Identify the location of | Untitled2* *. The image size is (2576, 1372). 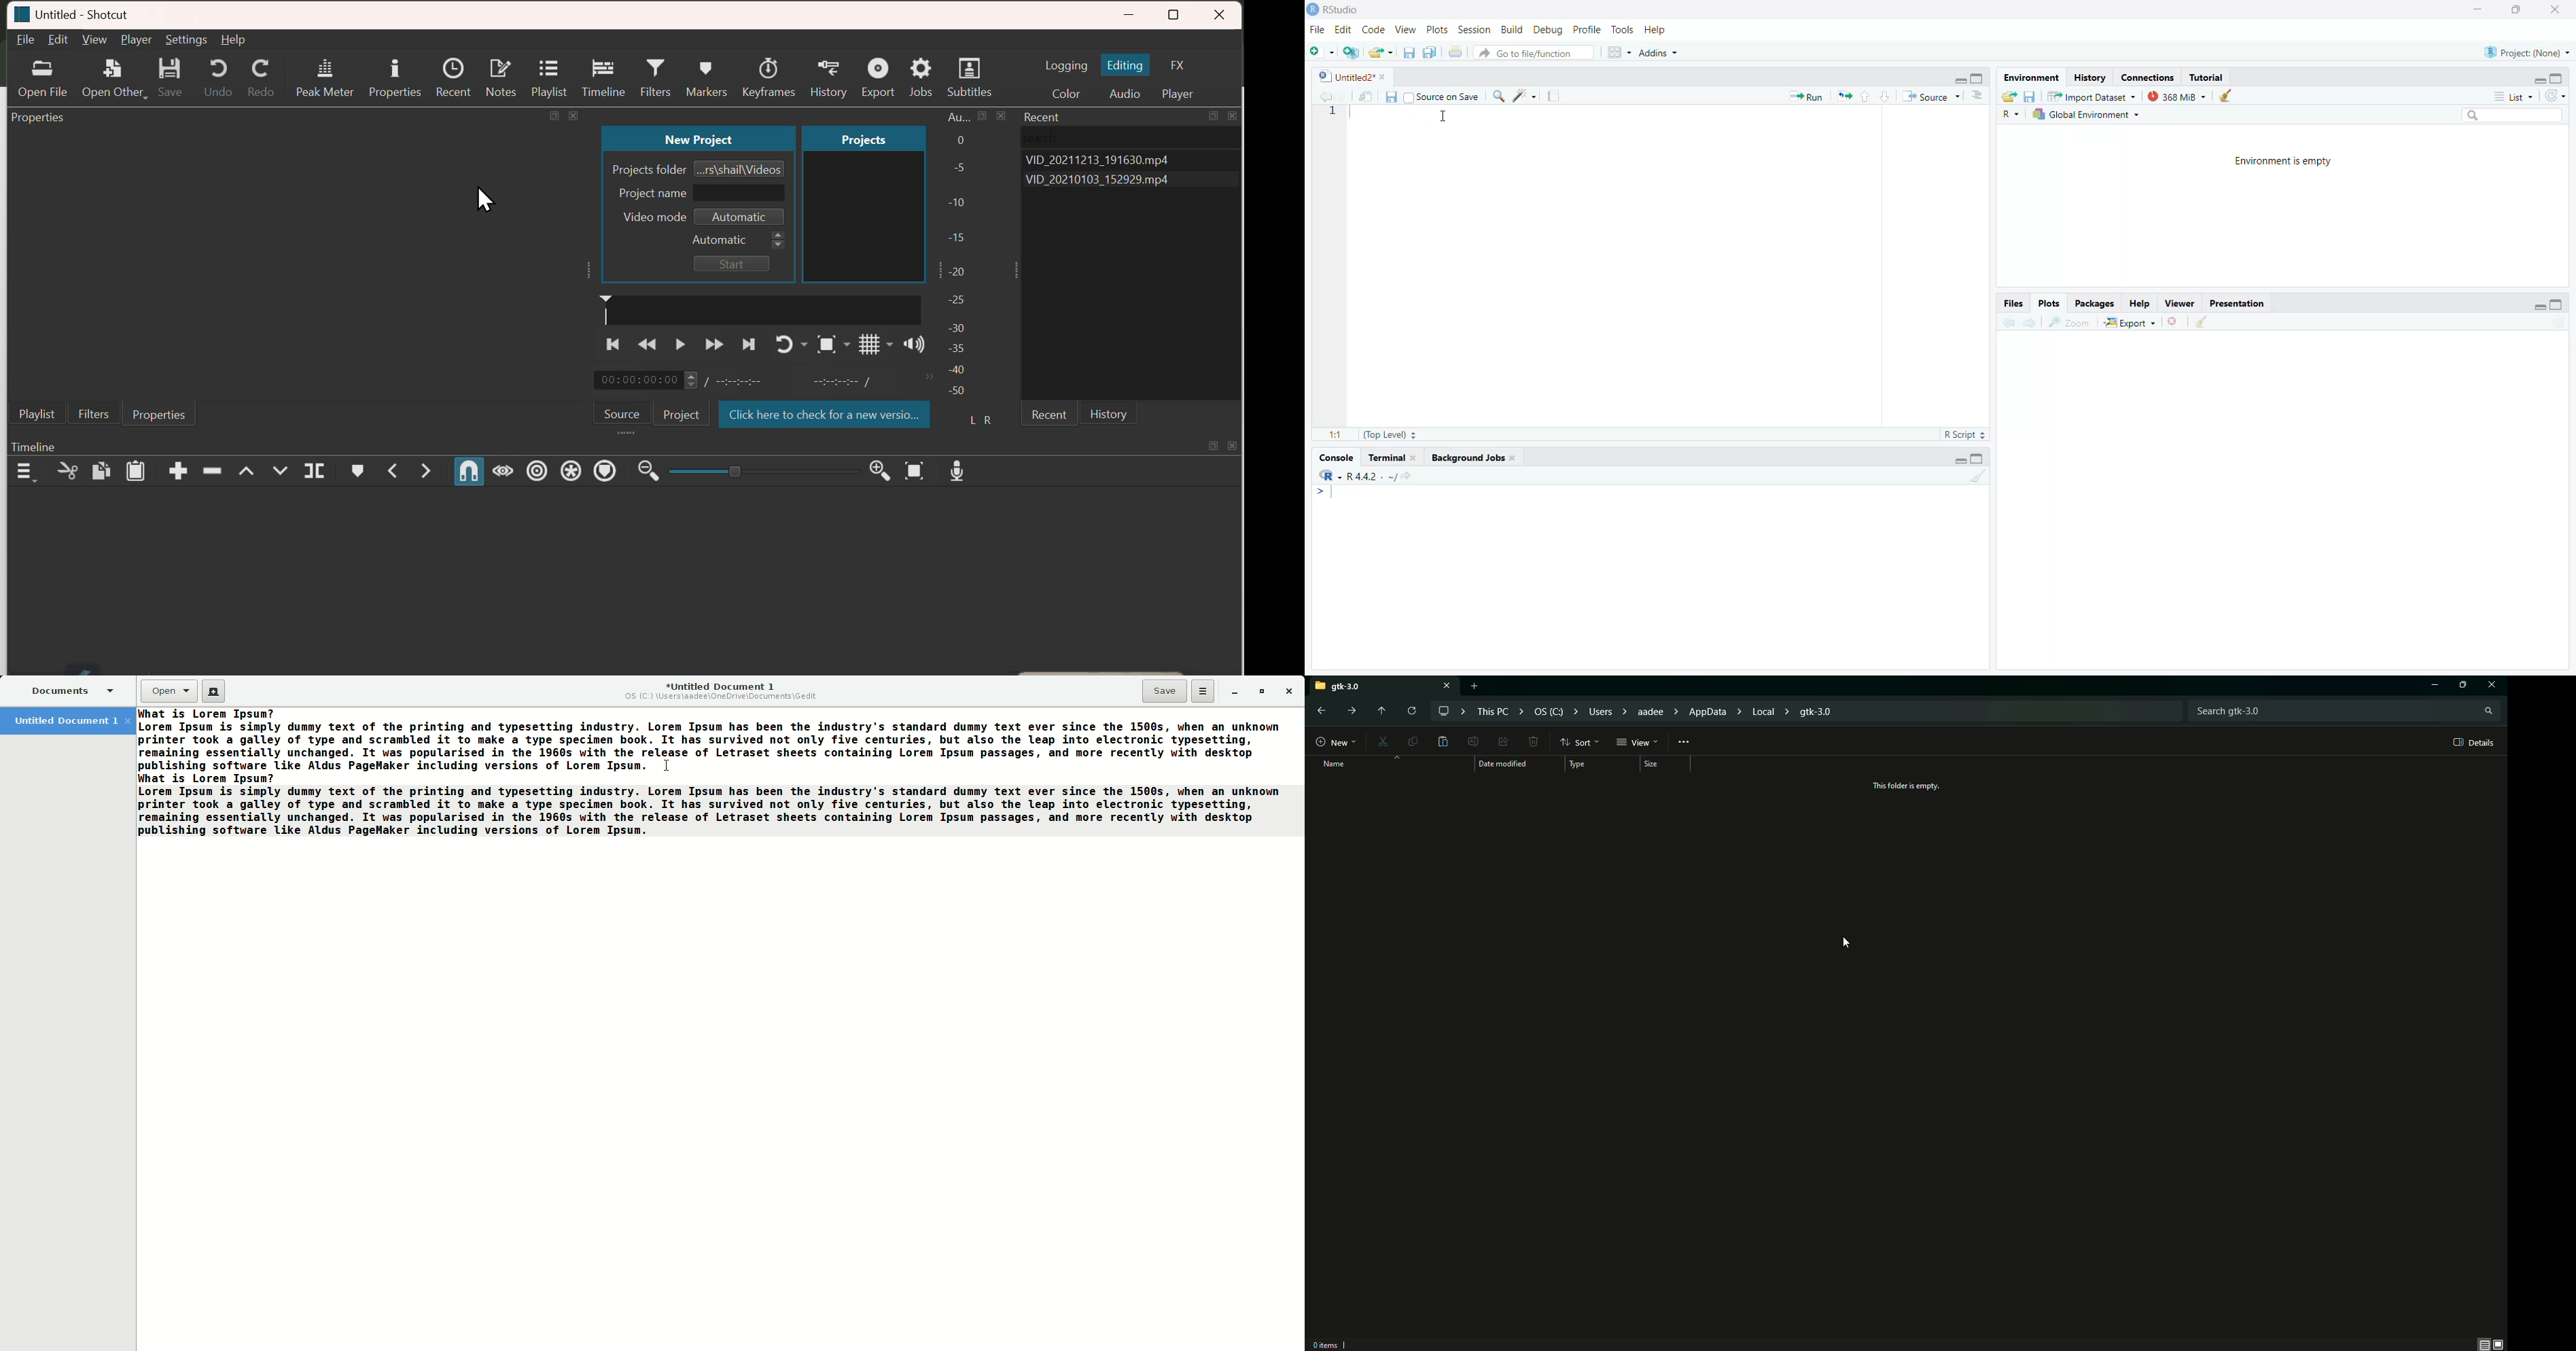
(1350, 74).